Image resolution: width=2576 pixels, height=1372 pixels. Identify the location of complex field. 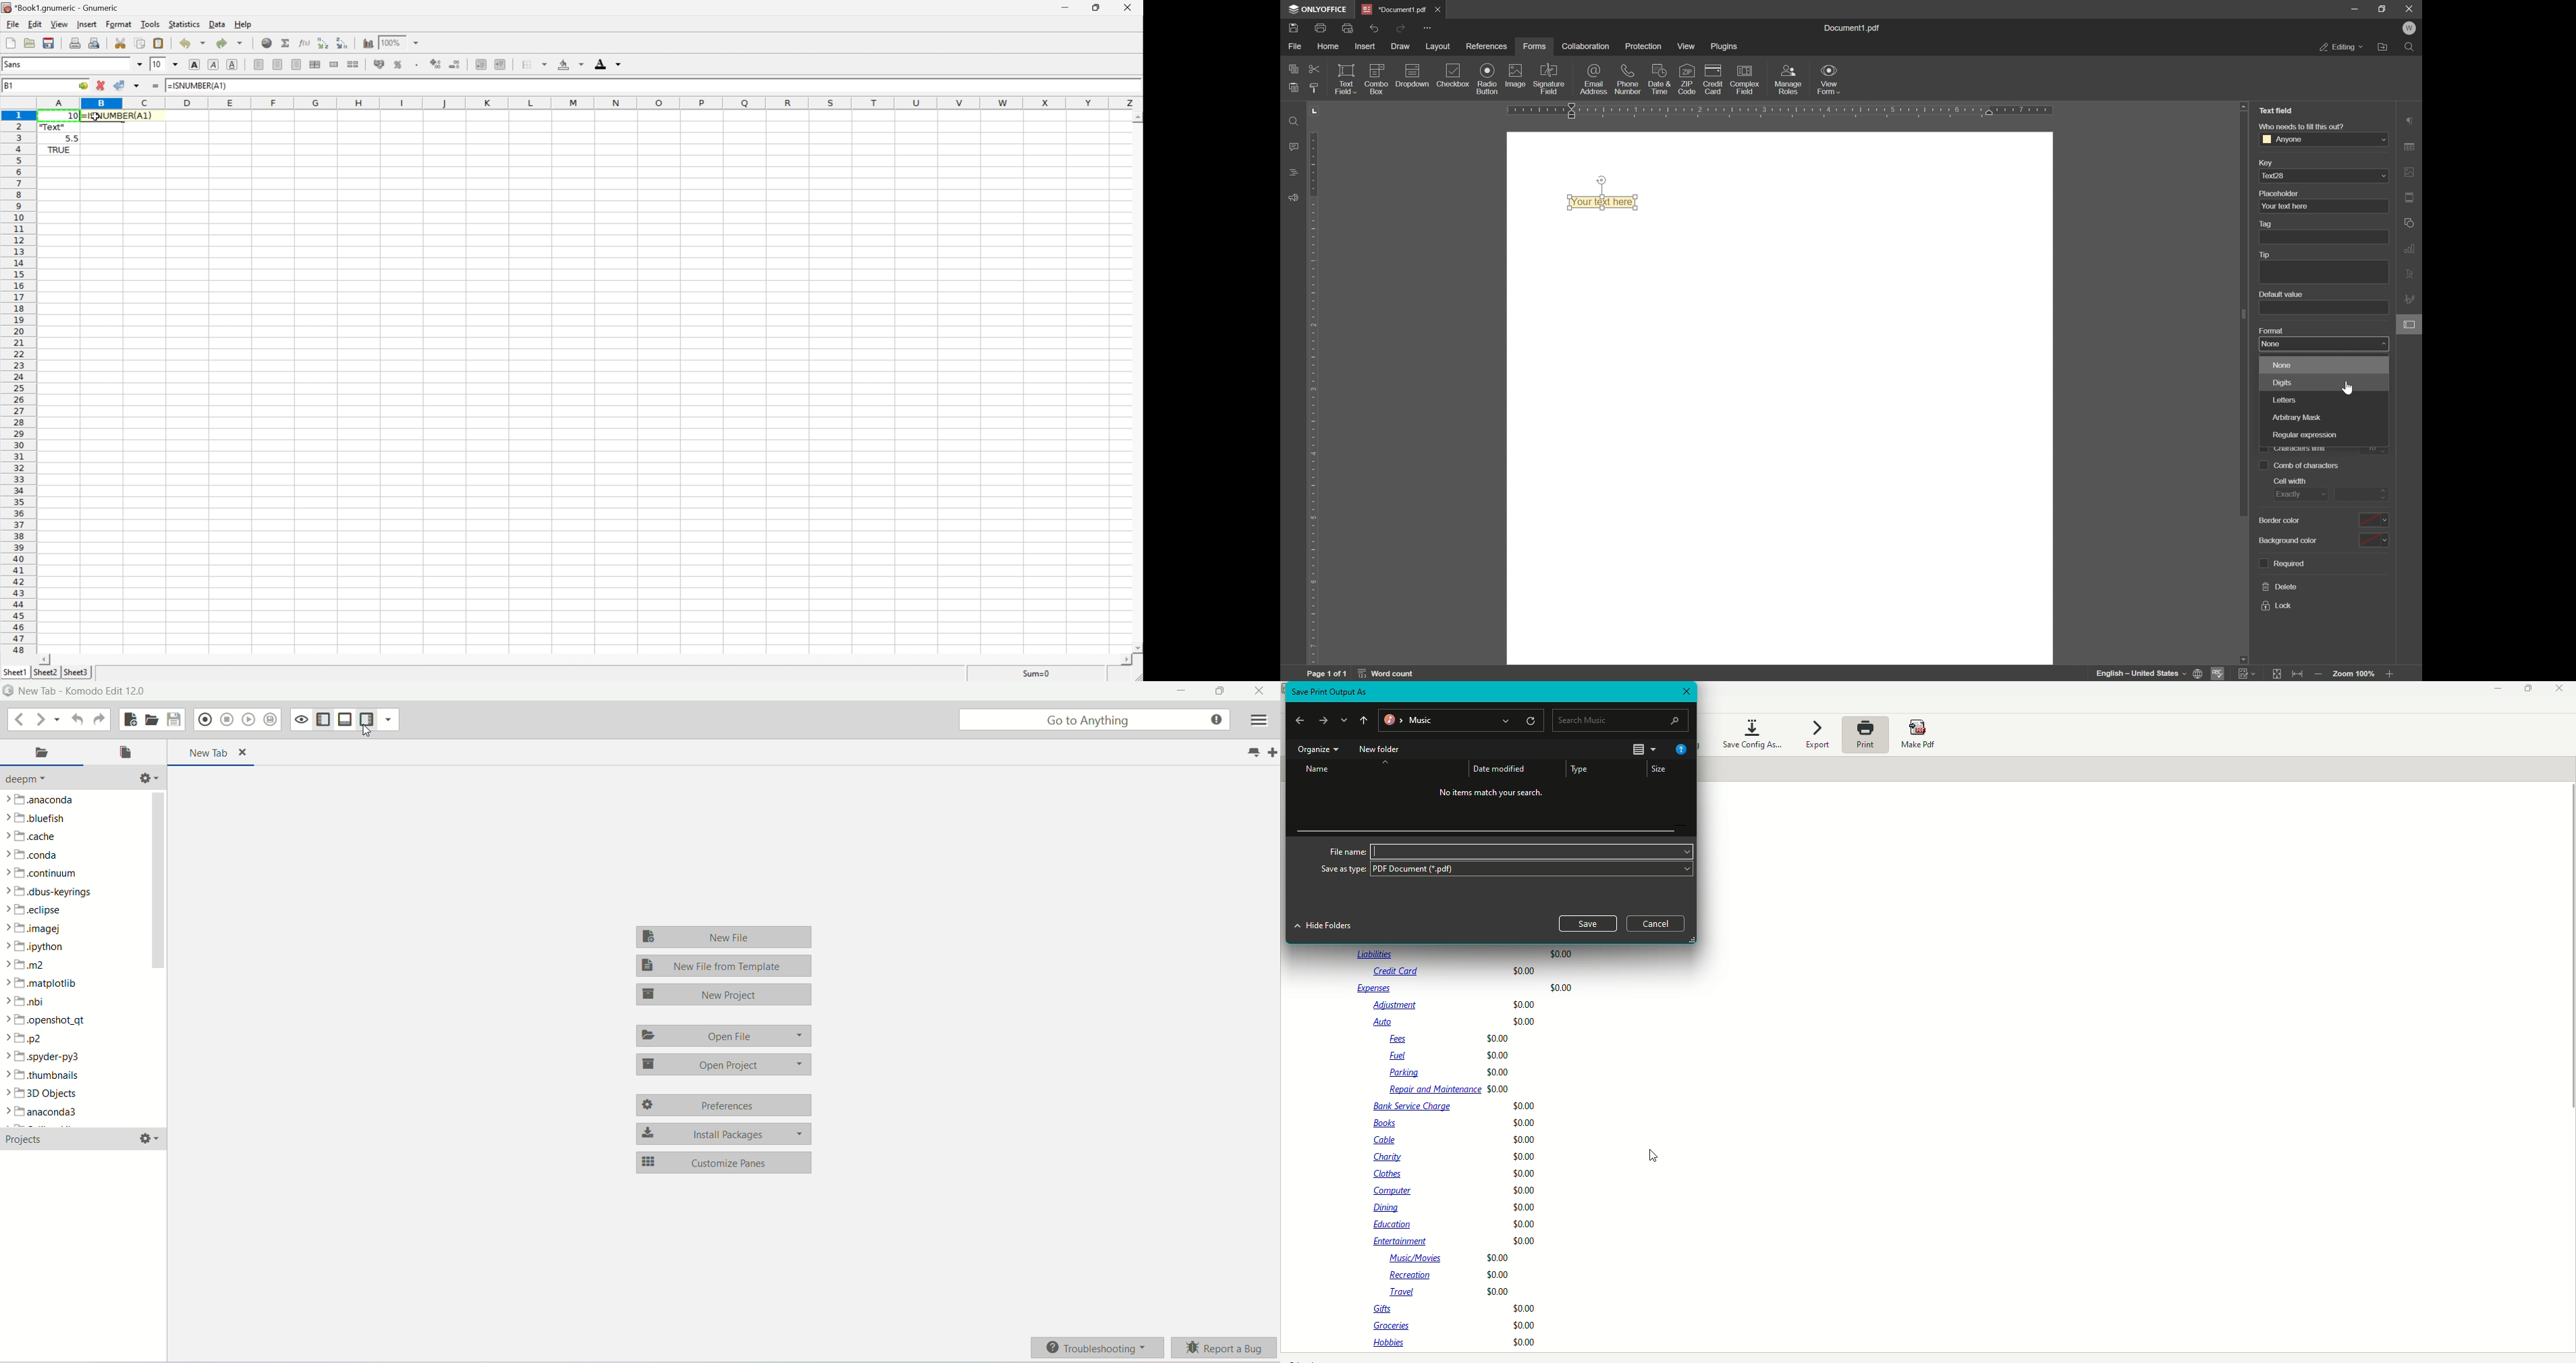
(1747, 79).